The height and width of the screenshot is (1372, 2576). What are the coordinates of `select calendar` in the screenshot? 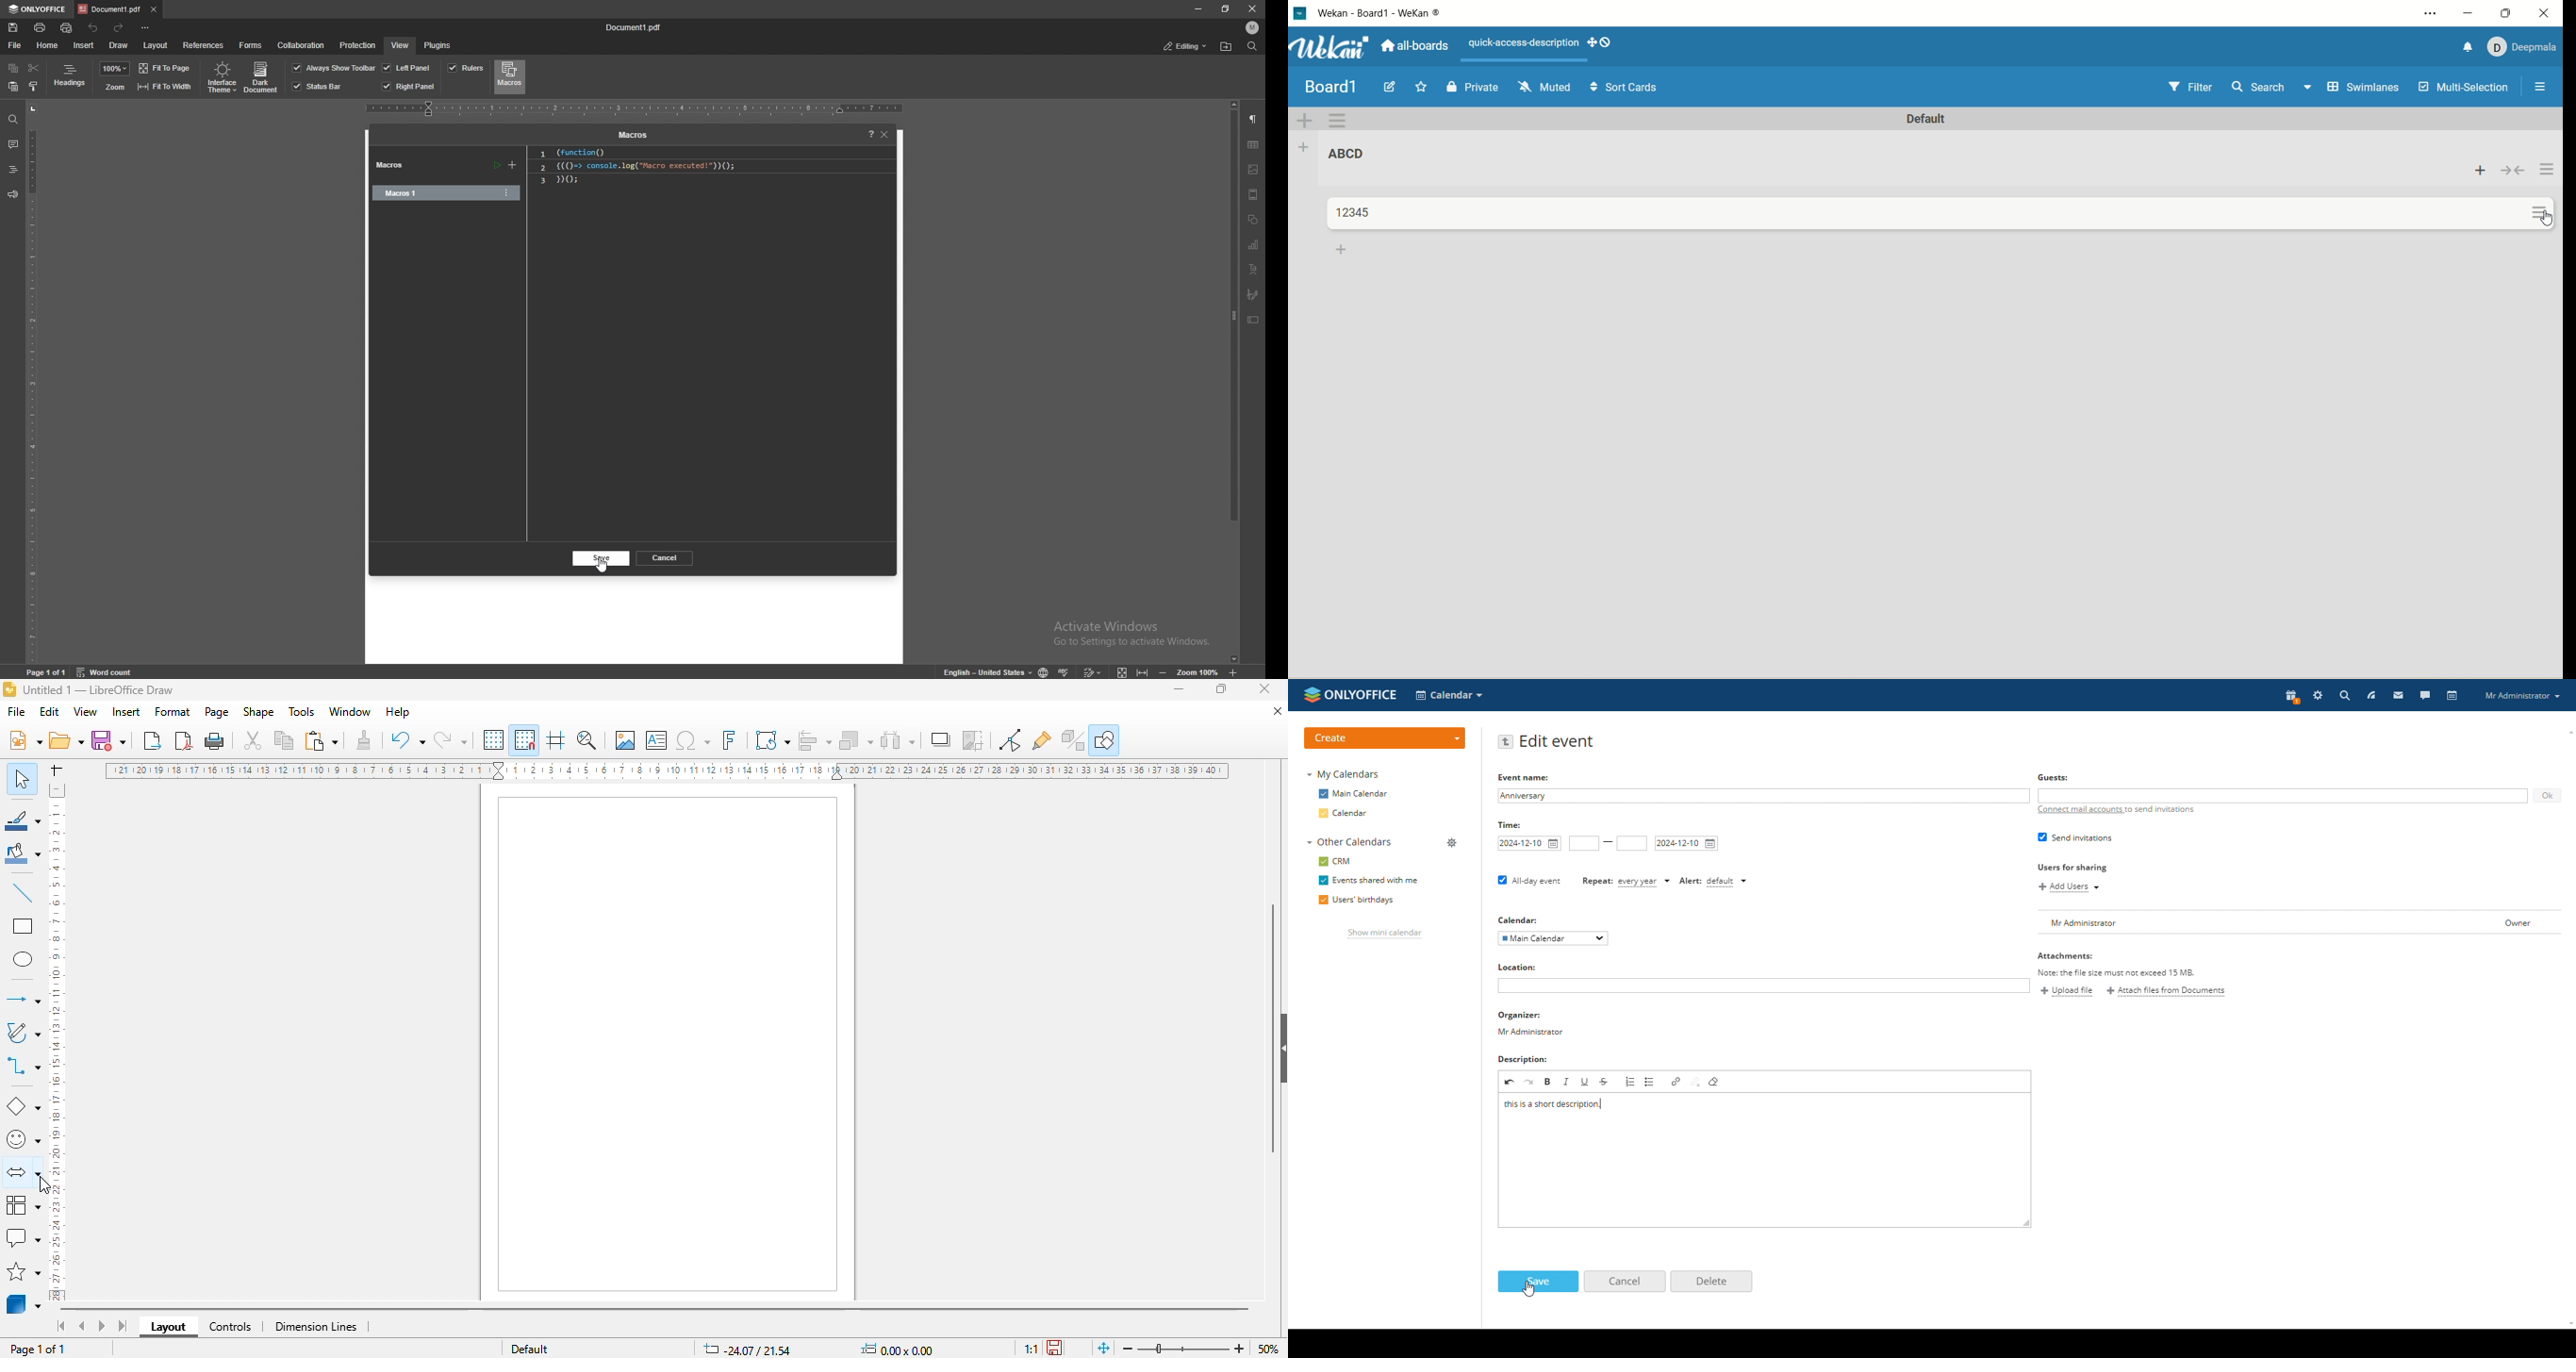 It's located at (1553, 938).